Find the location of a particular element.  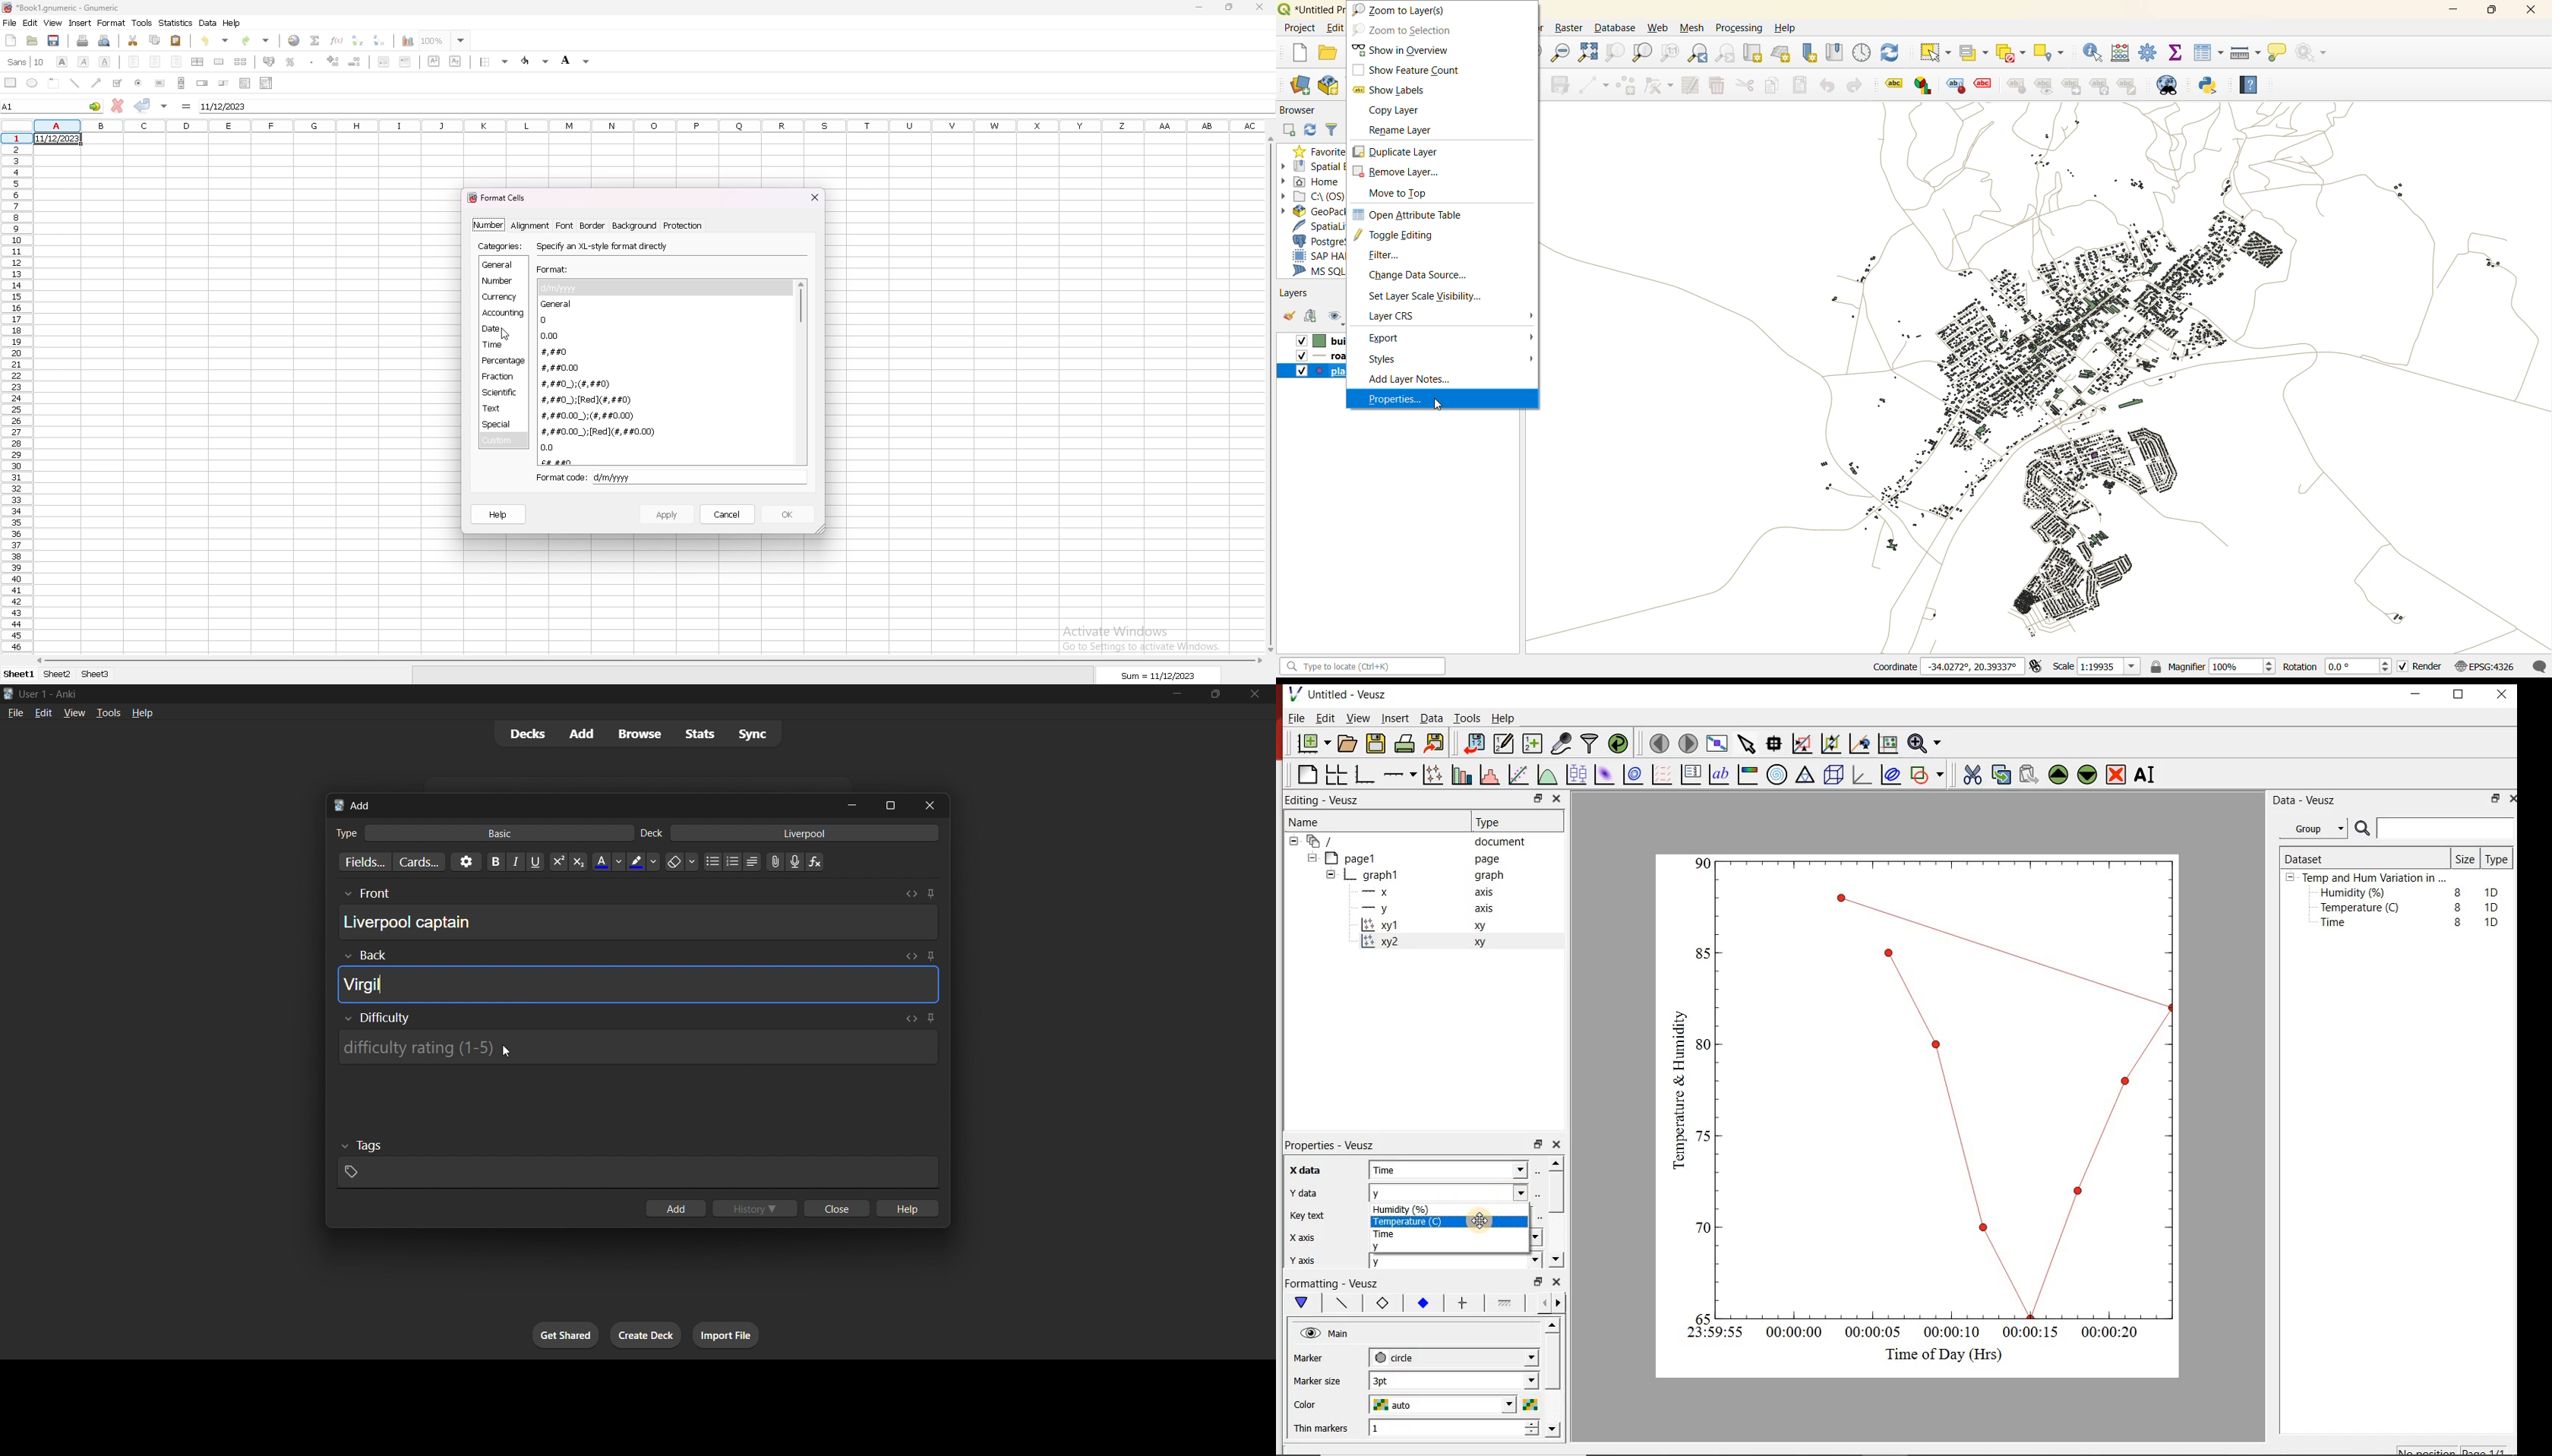

marker border is located at coordinates (1383, 1305).